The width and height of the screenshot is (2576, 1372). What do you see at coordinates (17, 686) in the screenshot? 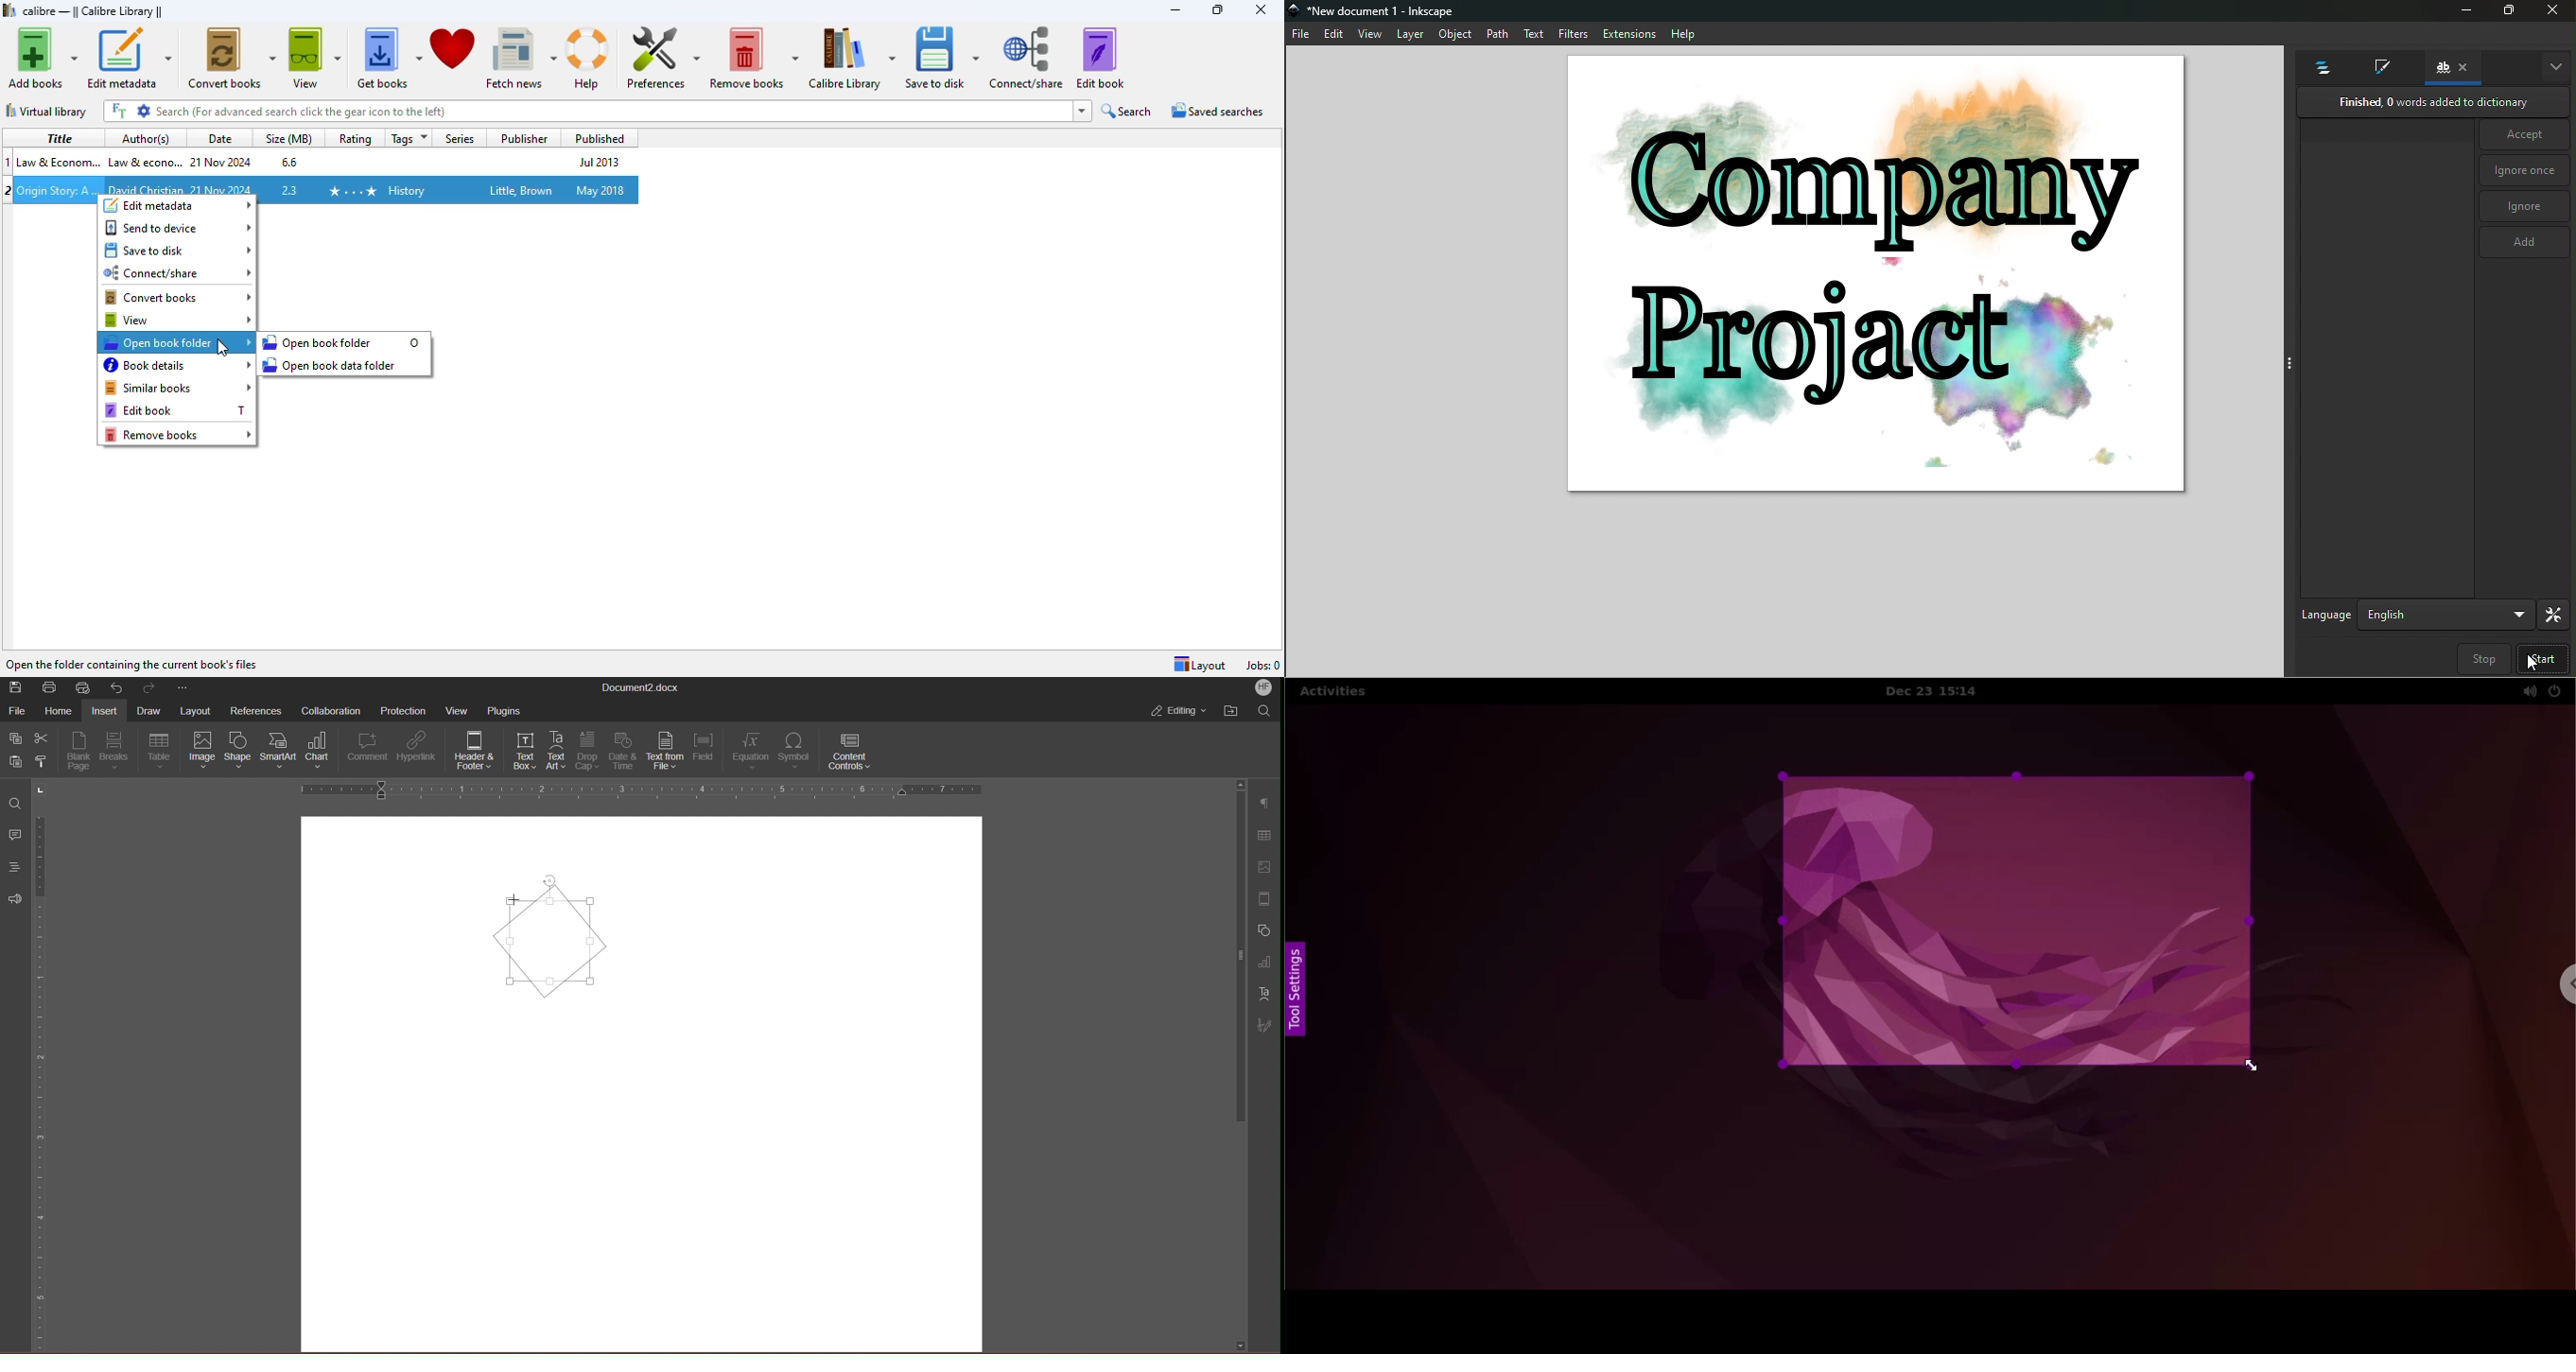
I see `Save` at bounding box center [17, 686].